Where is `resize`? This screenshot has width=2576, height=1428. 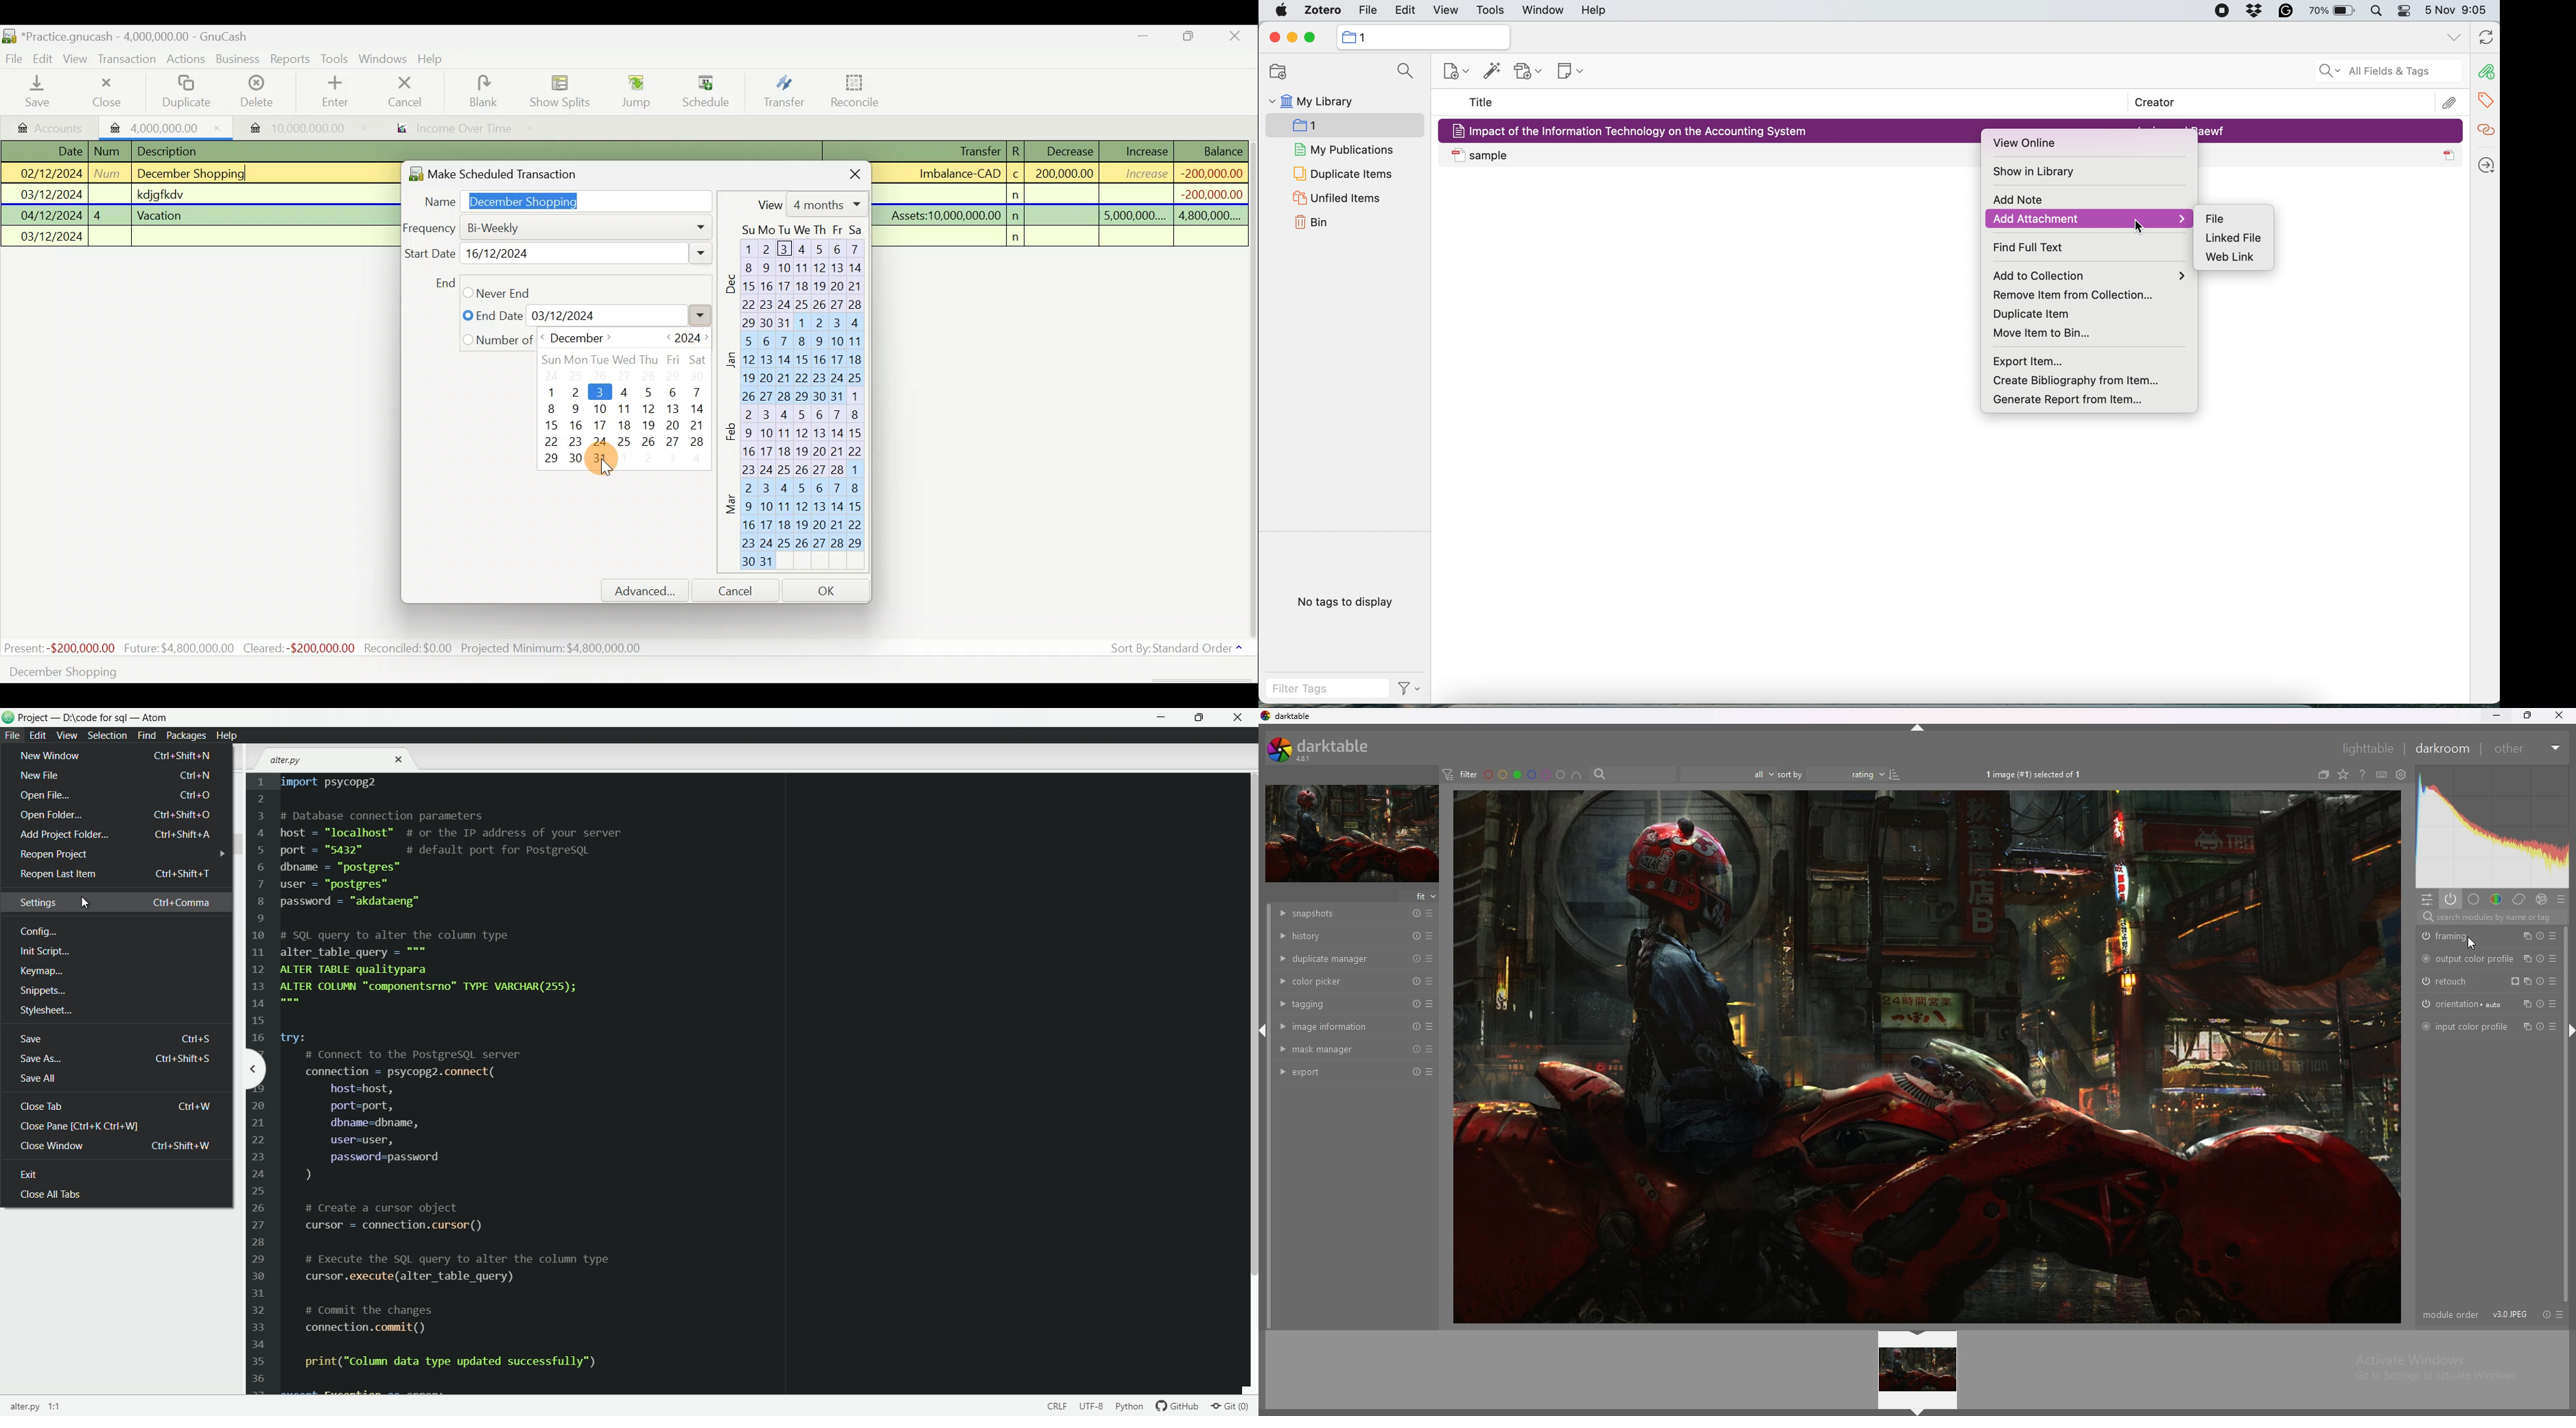
resize is located at coordinates (2530, 715).